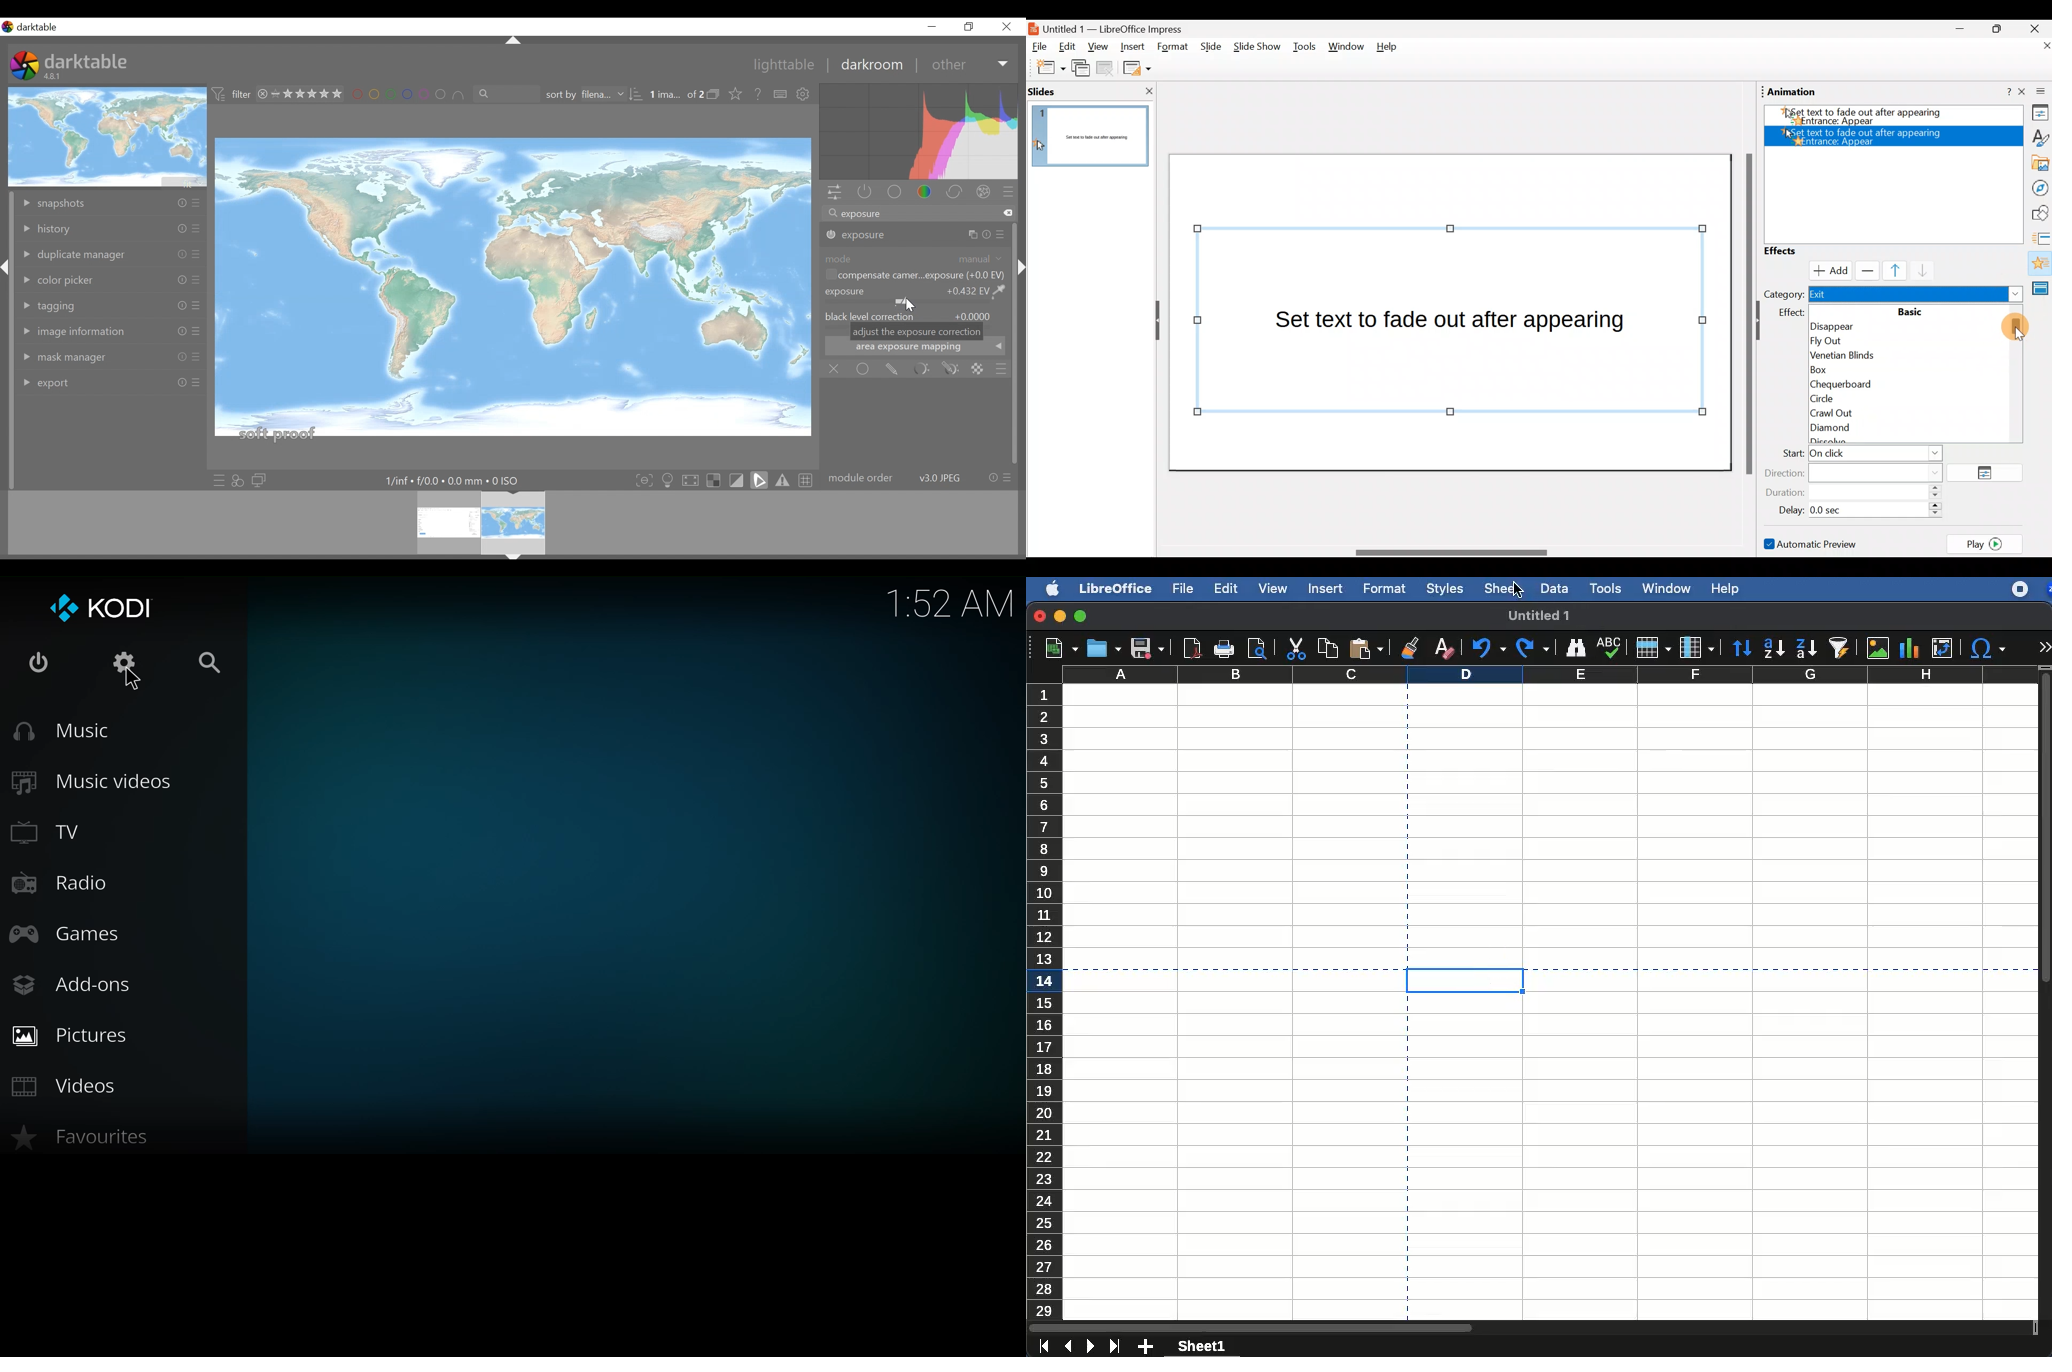 The width and height of the screenshot is (2072, 1372). What do you see at coordinates (176, 331) in the screenshot?
I see `` at bounding box center [176, 331].